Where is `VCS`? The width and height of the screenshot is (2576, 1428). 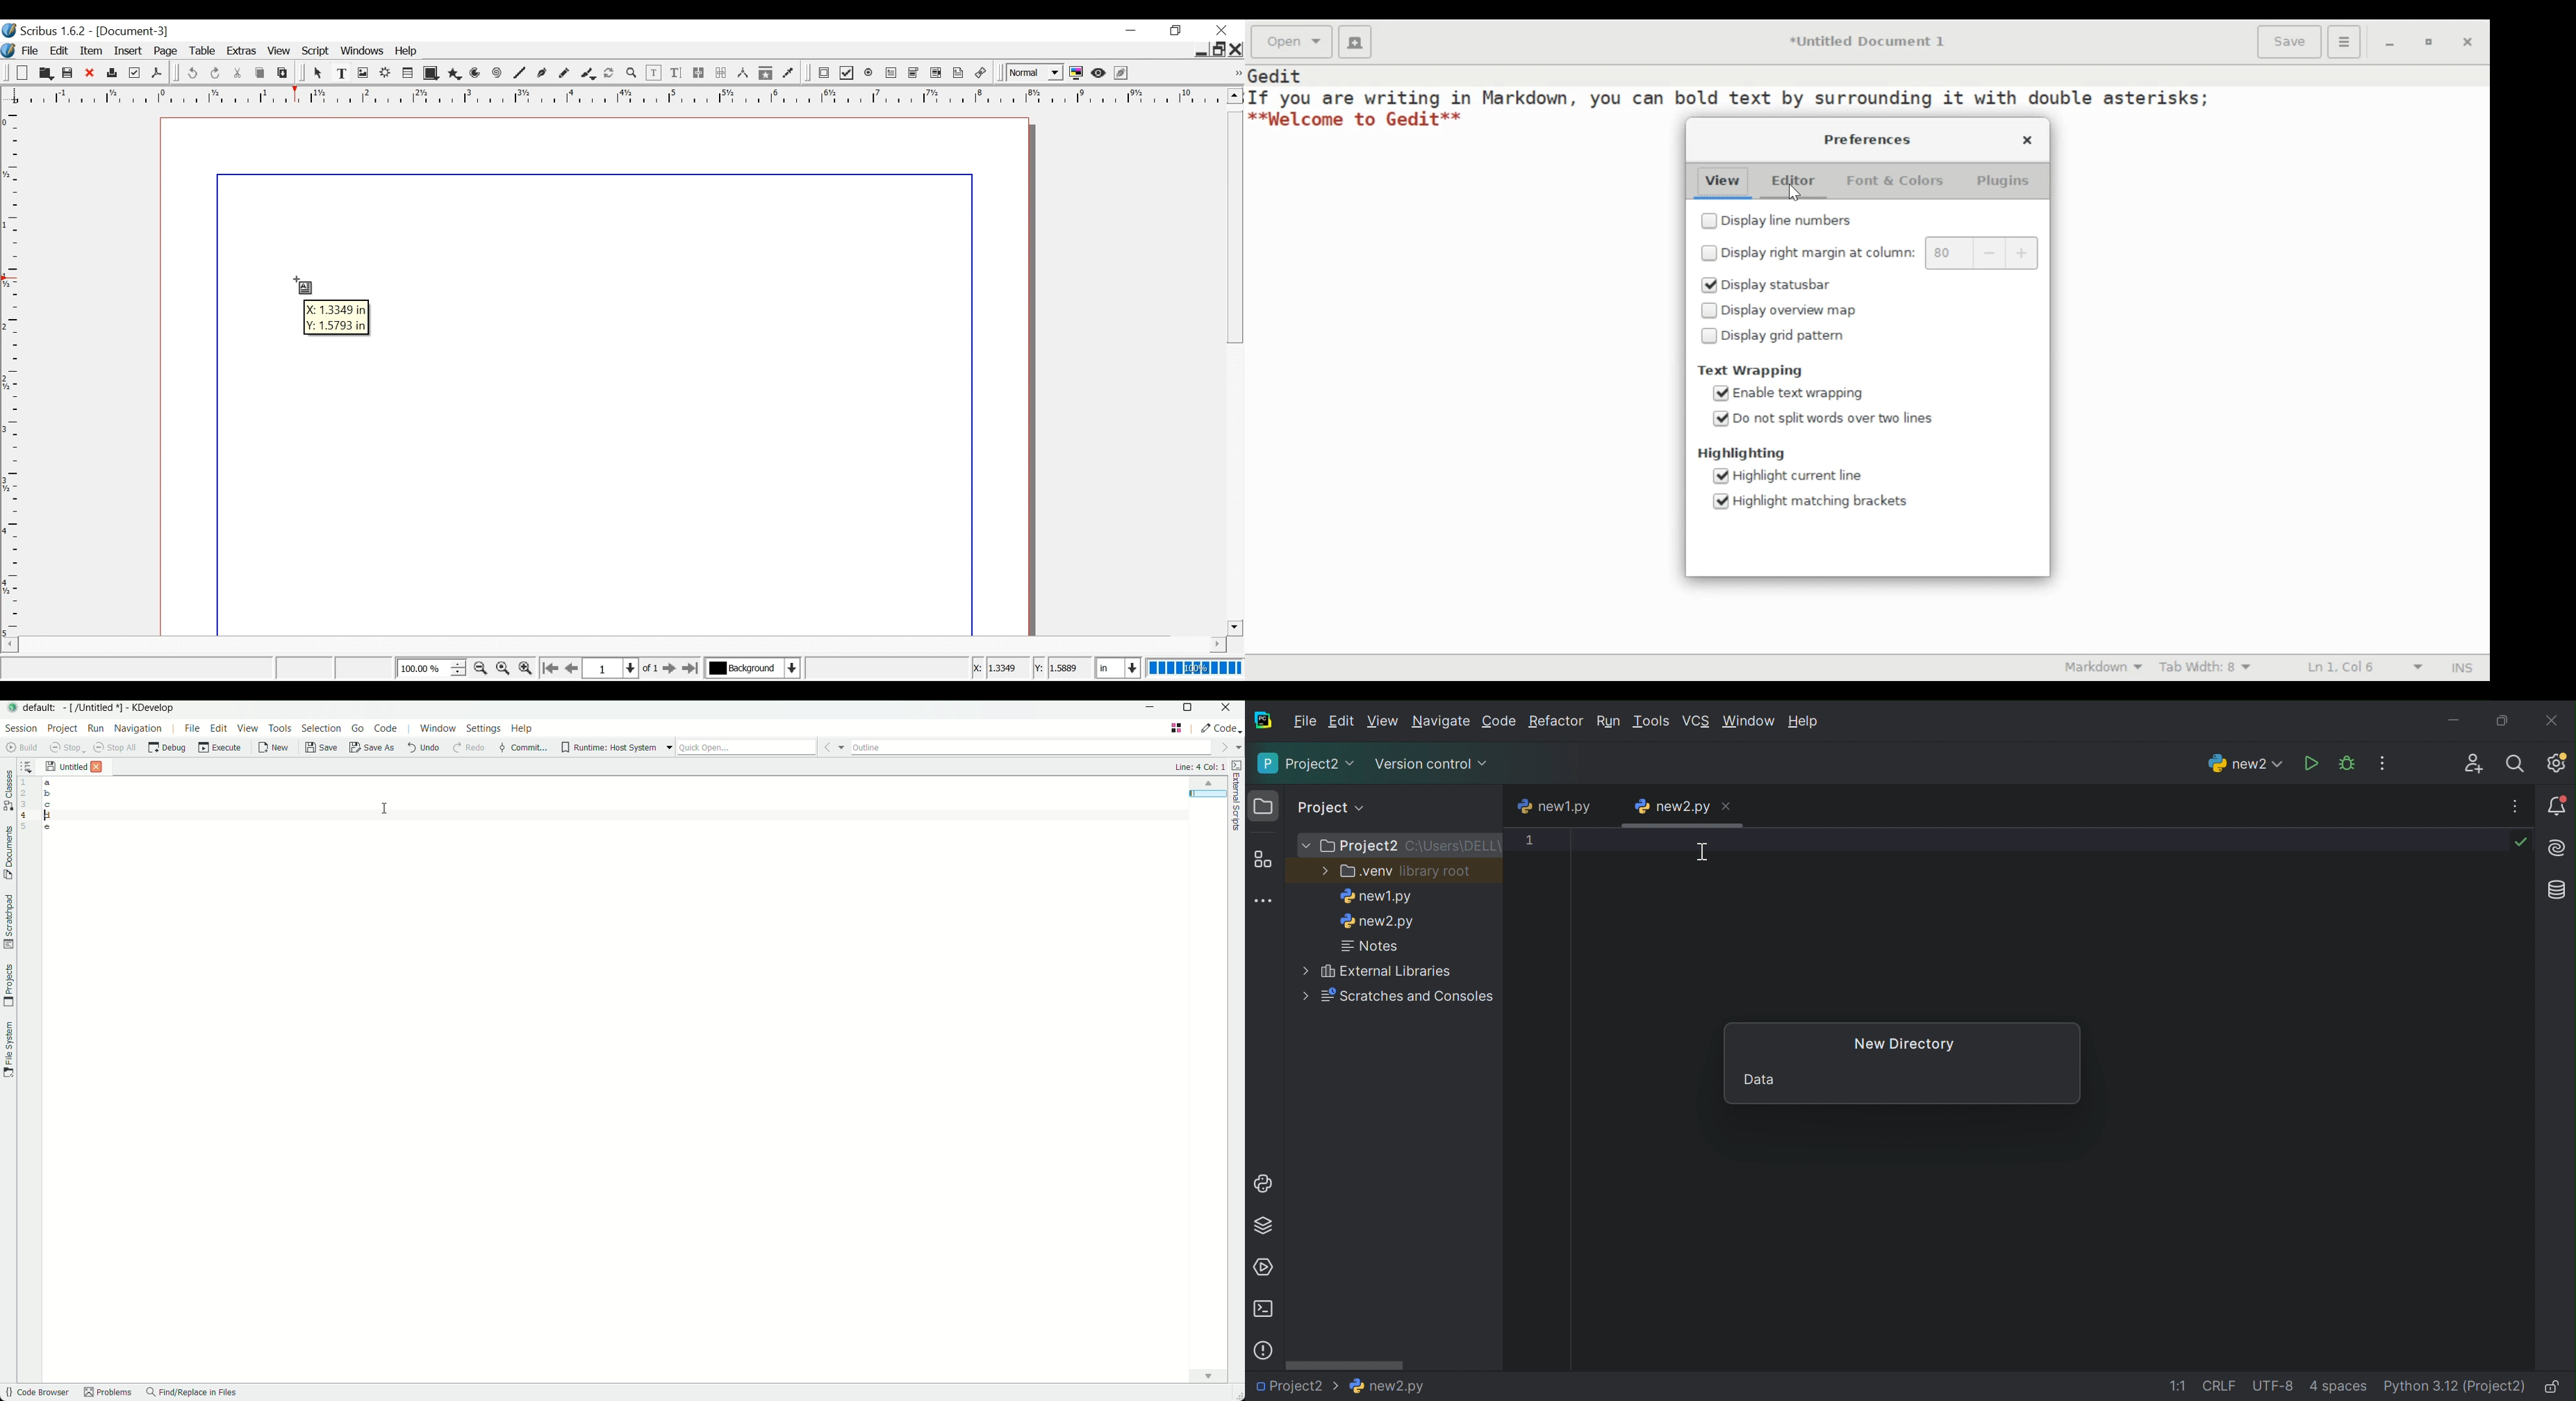 VCS is located at coordinates (1698, 720).